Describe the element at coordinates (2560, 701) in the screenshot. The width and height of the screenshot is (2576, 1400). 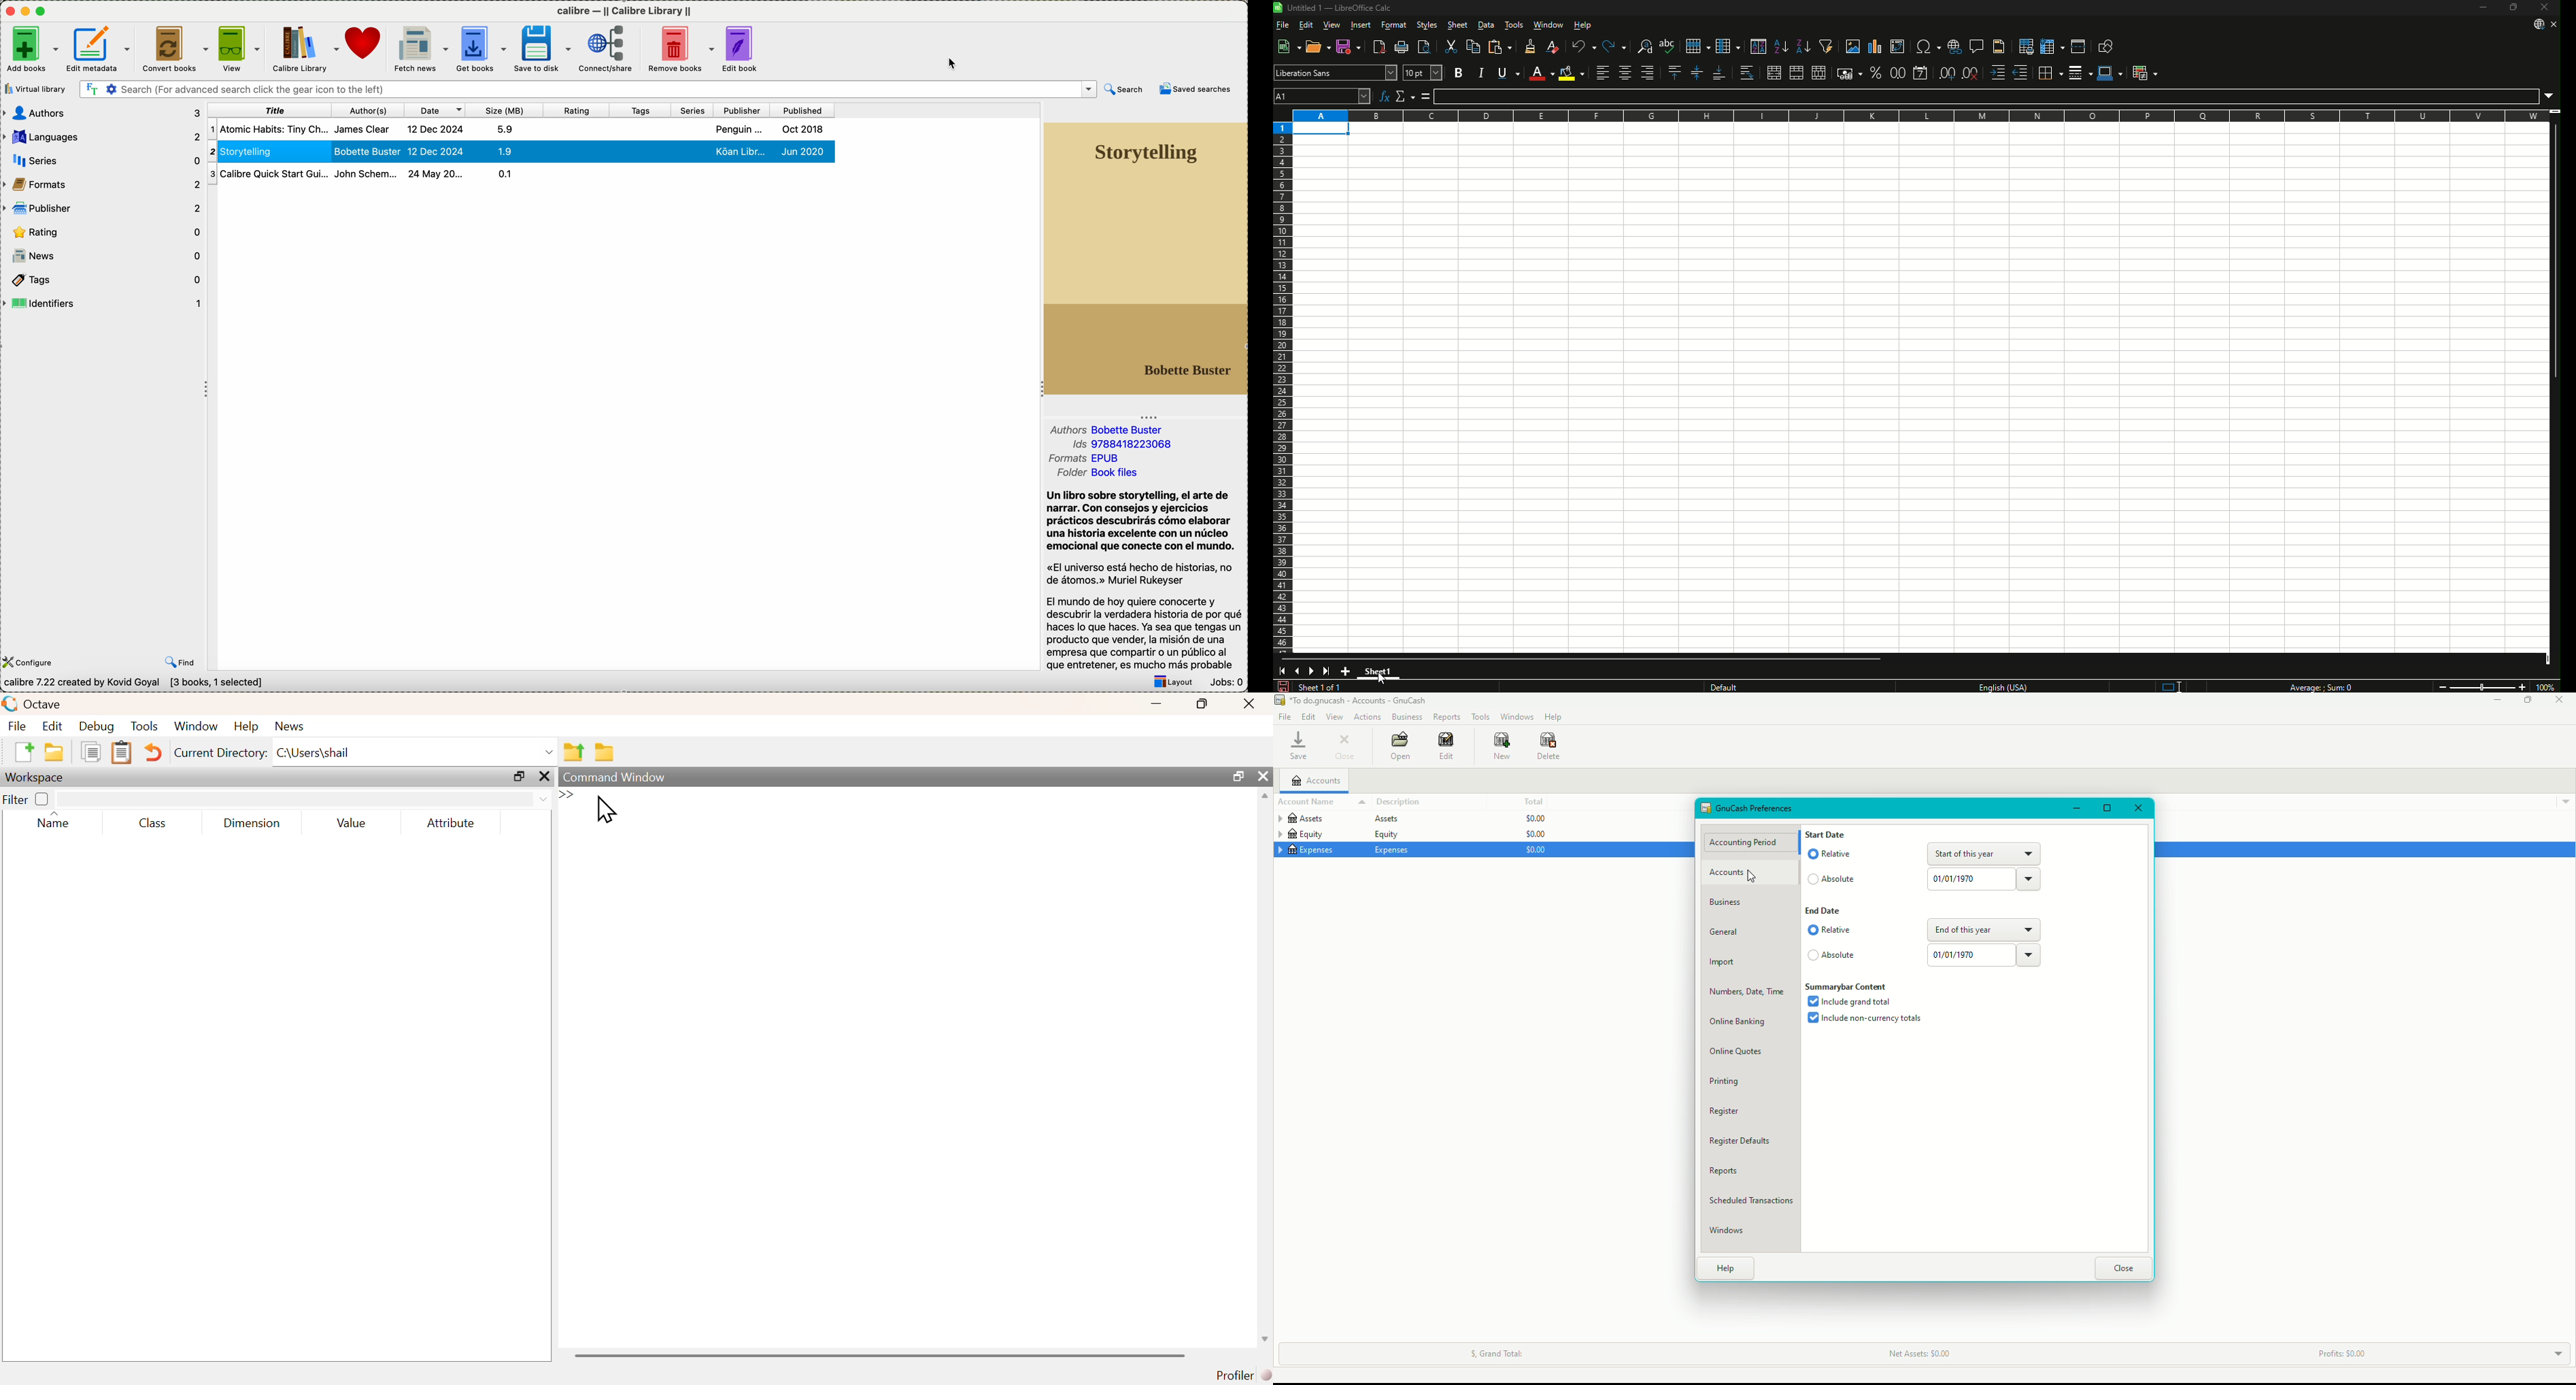
I see `Close` at that location.